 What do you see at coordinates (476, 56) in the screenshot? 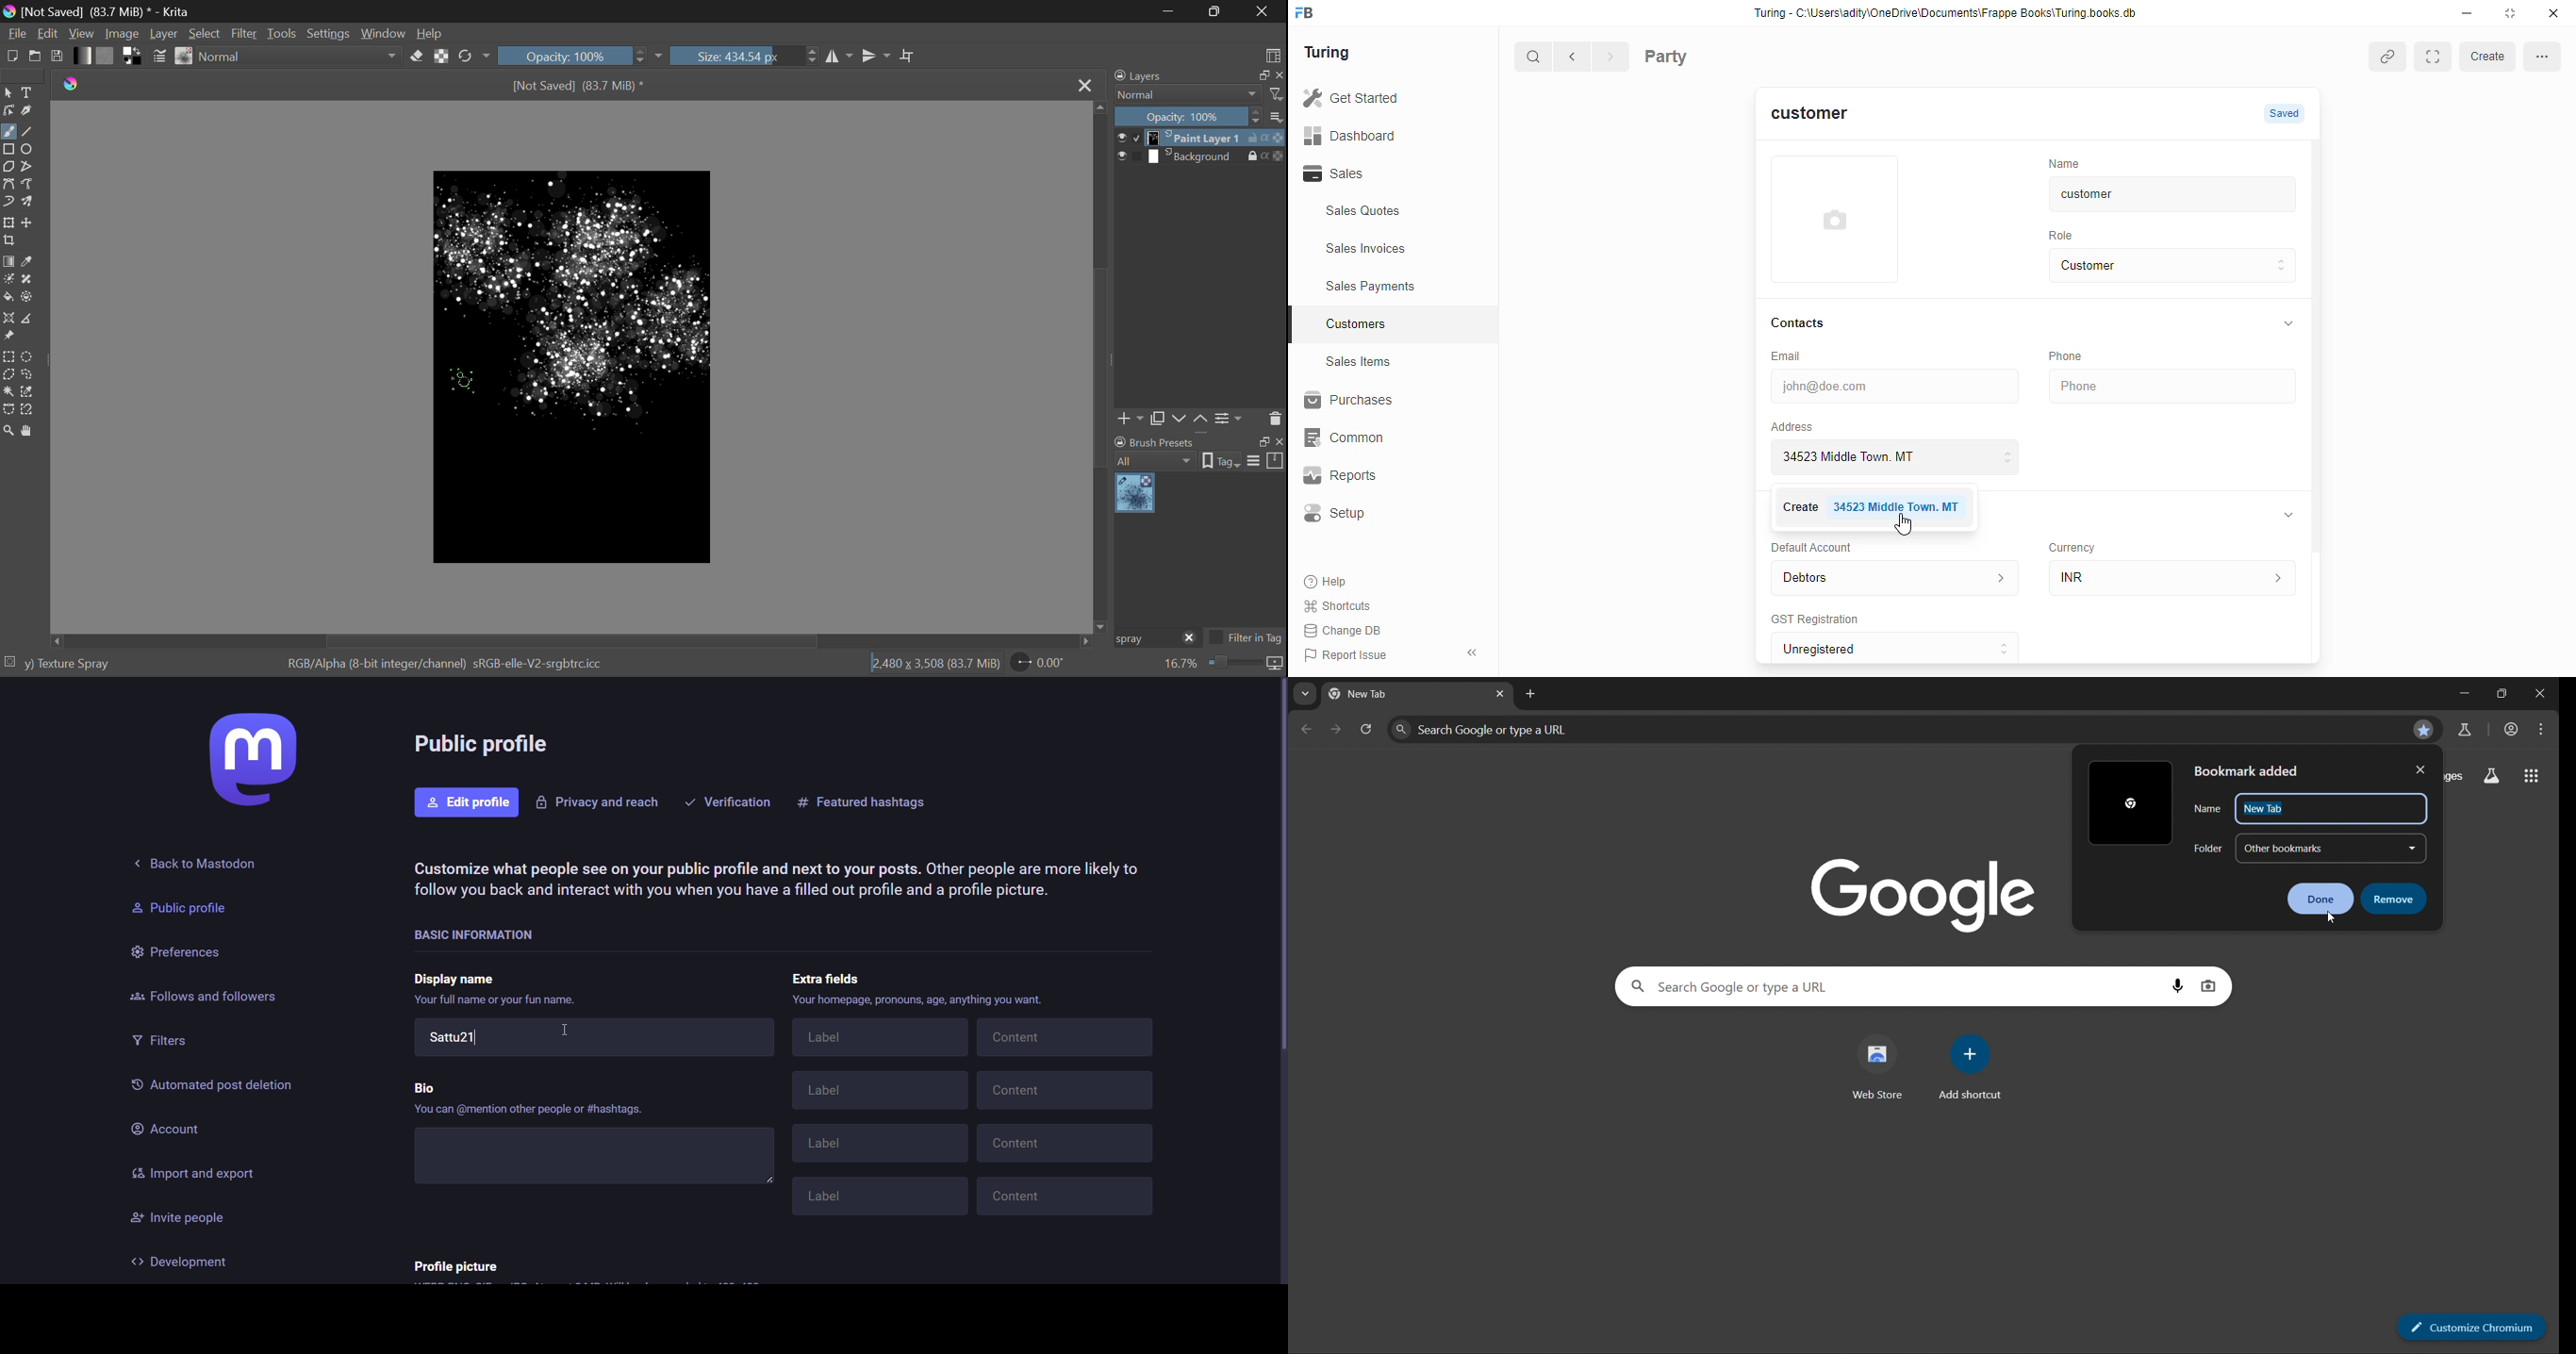
I see `Rotate` at bounding box center [476, 56].